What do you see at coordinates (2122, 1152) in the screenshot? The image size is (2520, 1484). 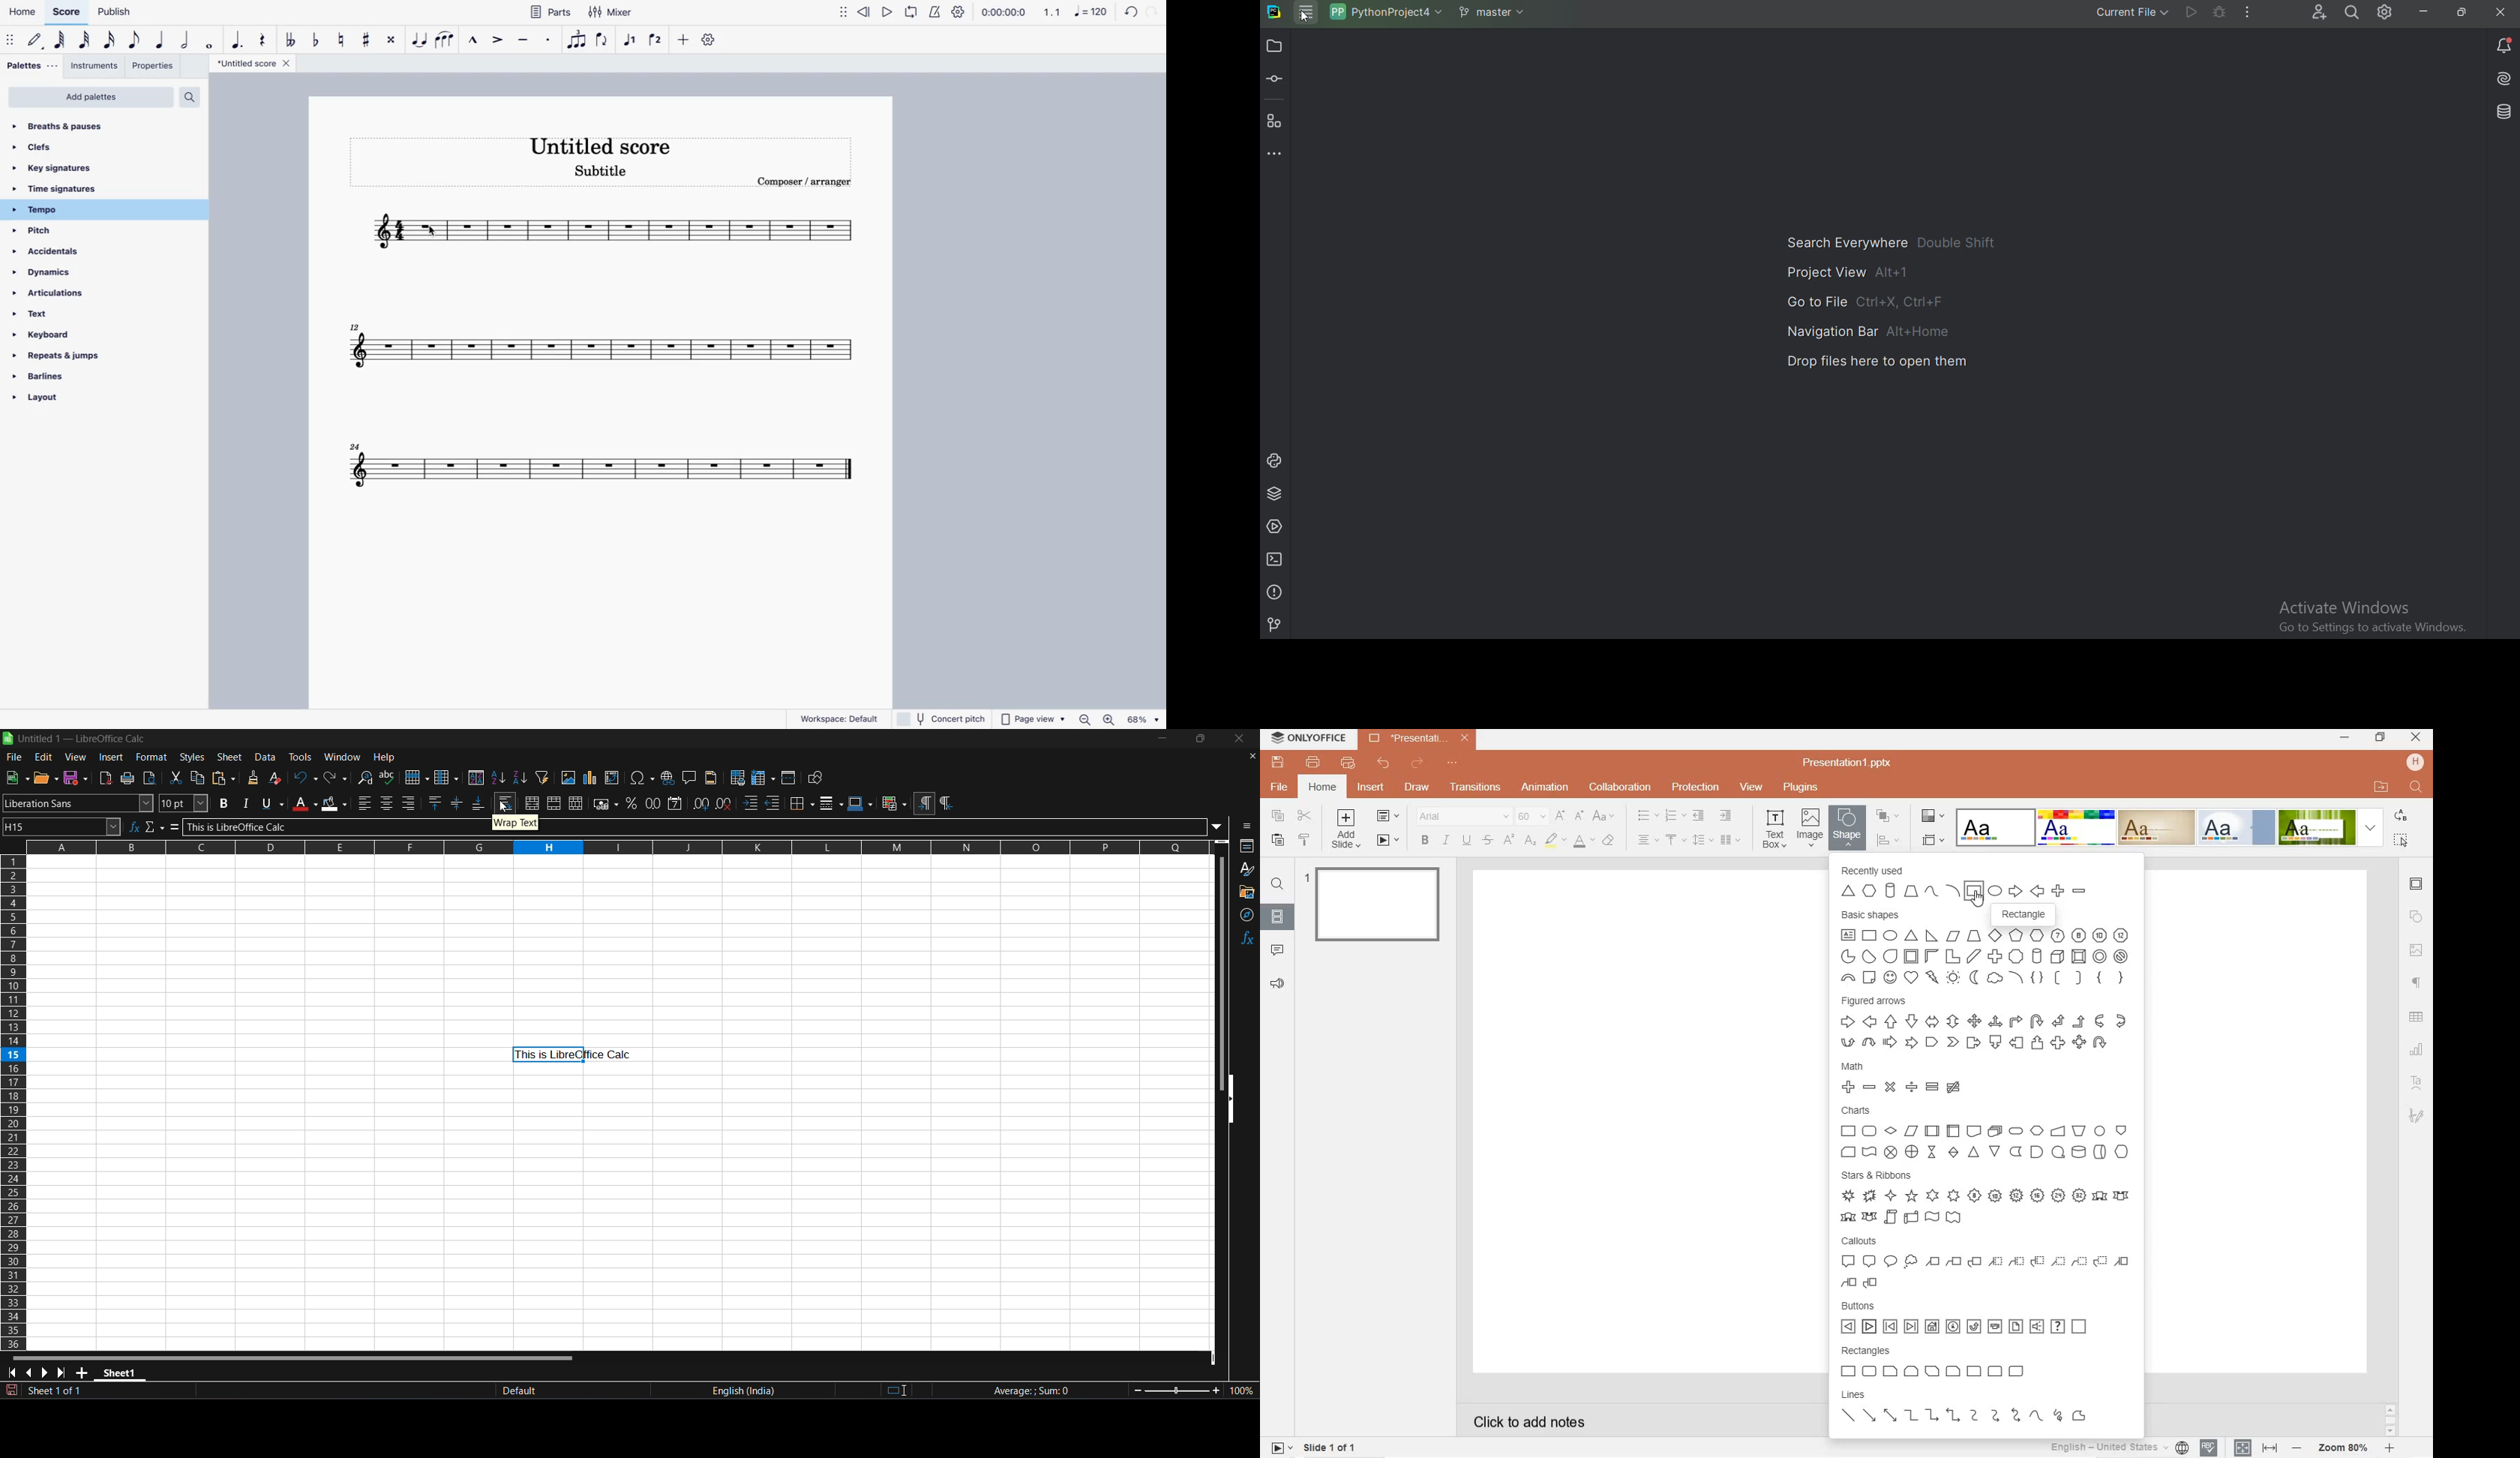 I see `Display` at bounding box center [2122, 1152].